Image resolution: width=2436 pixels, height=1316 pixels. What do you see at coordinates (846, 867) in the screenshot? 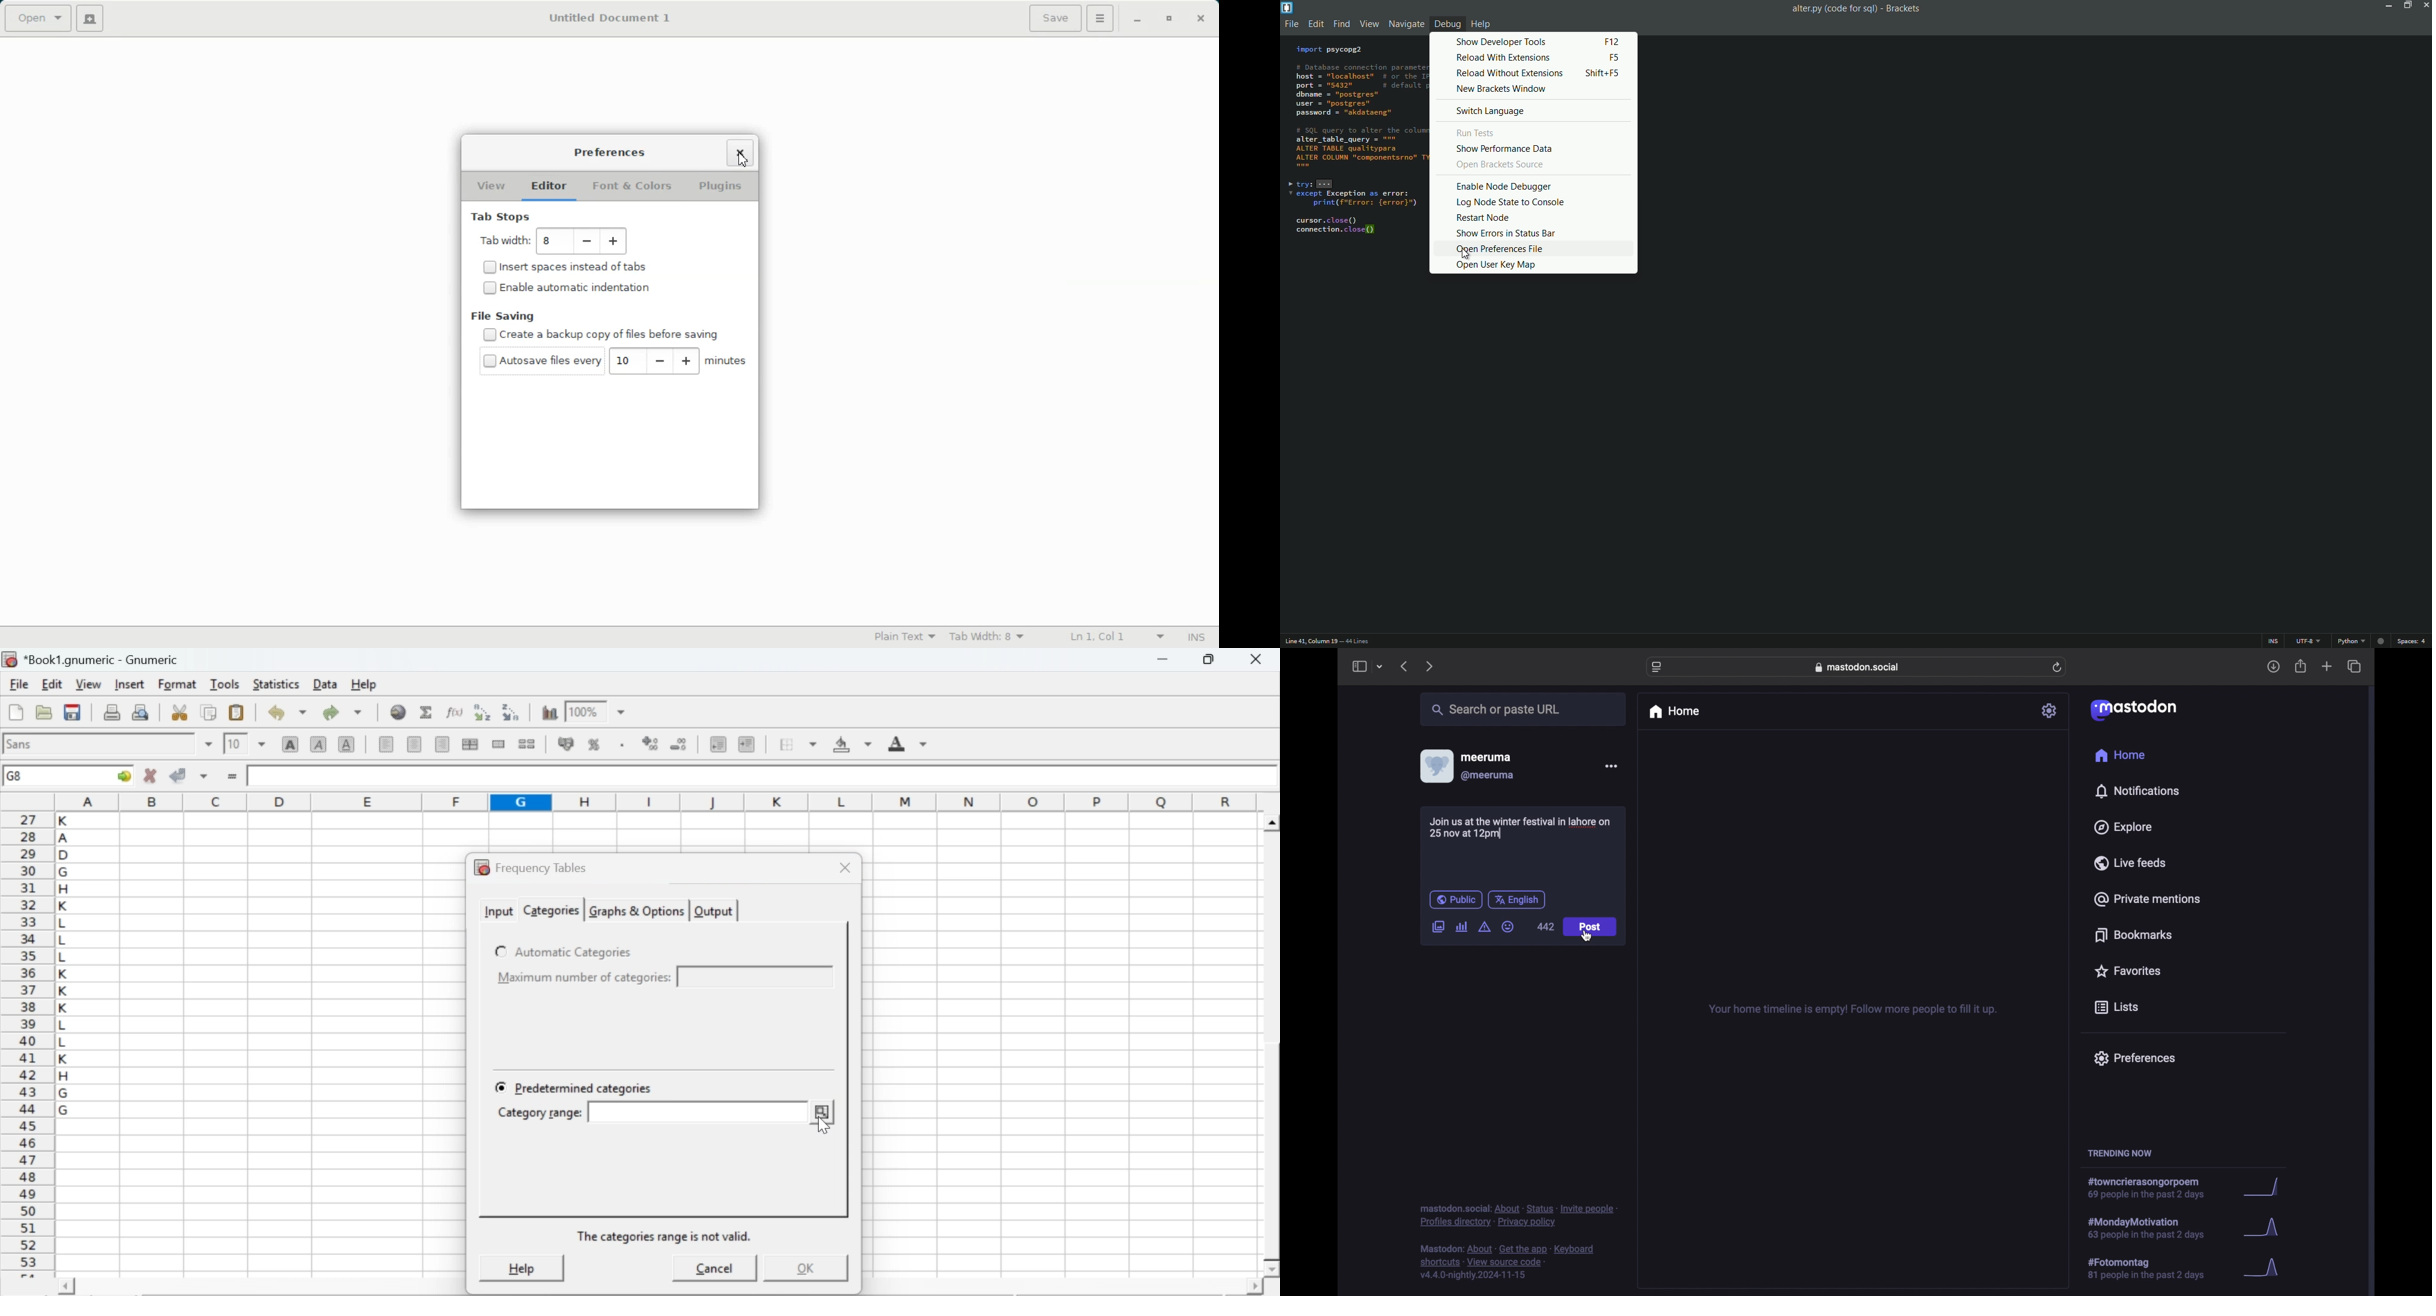
I see `close` at bounding box center [846, 867].